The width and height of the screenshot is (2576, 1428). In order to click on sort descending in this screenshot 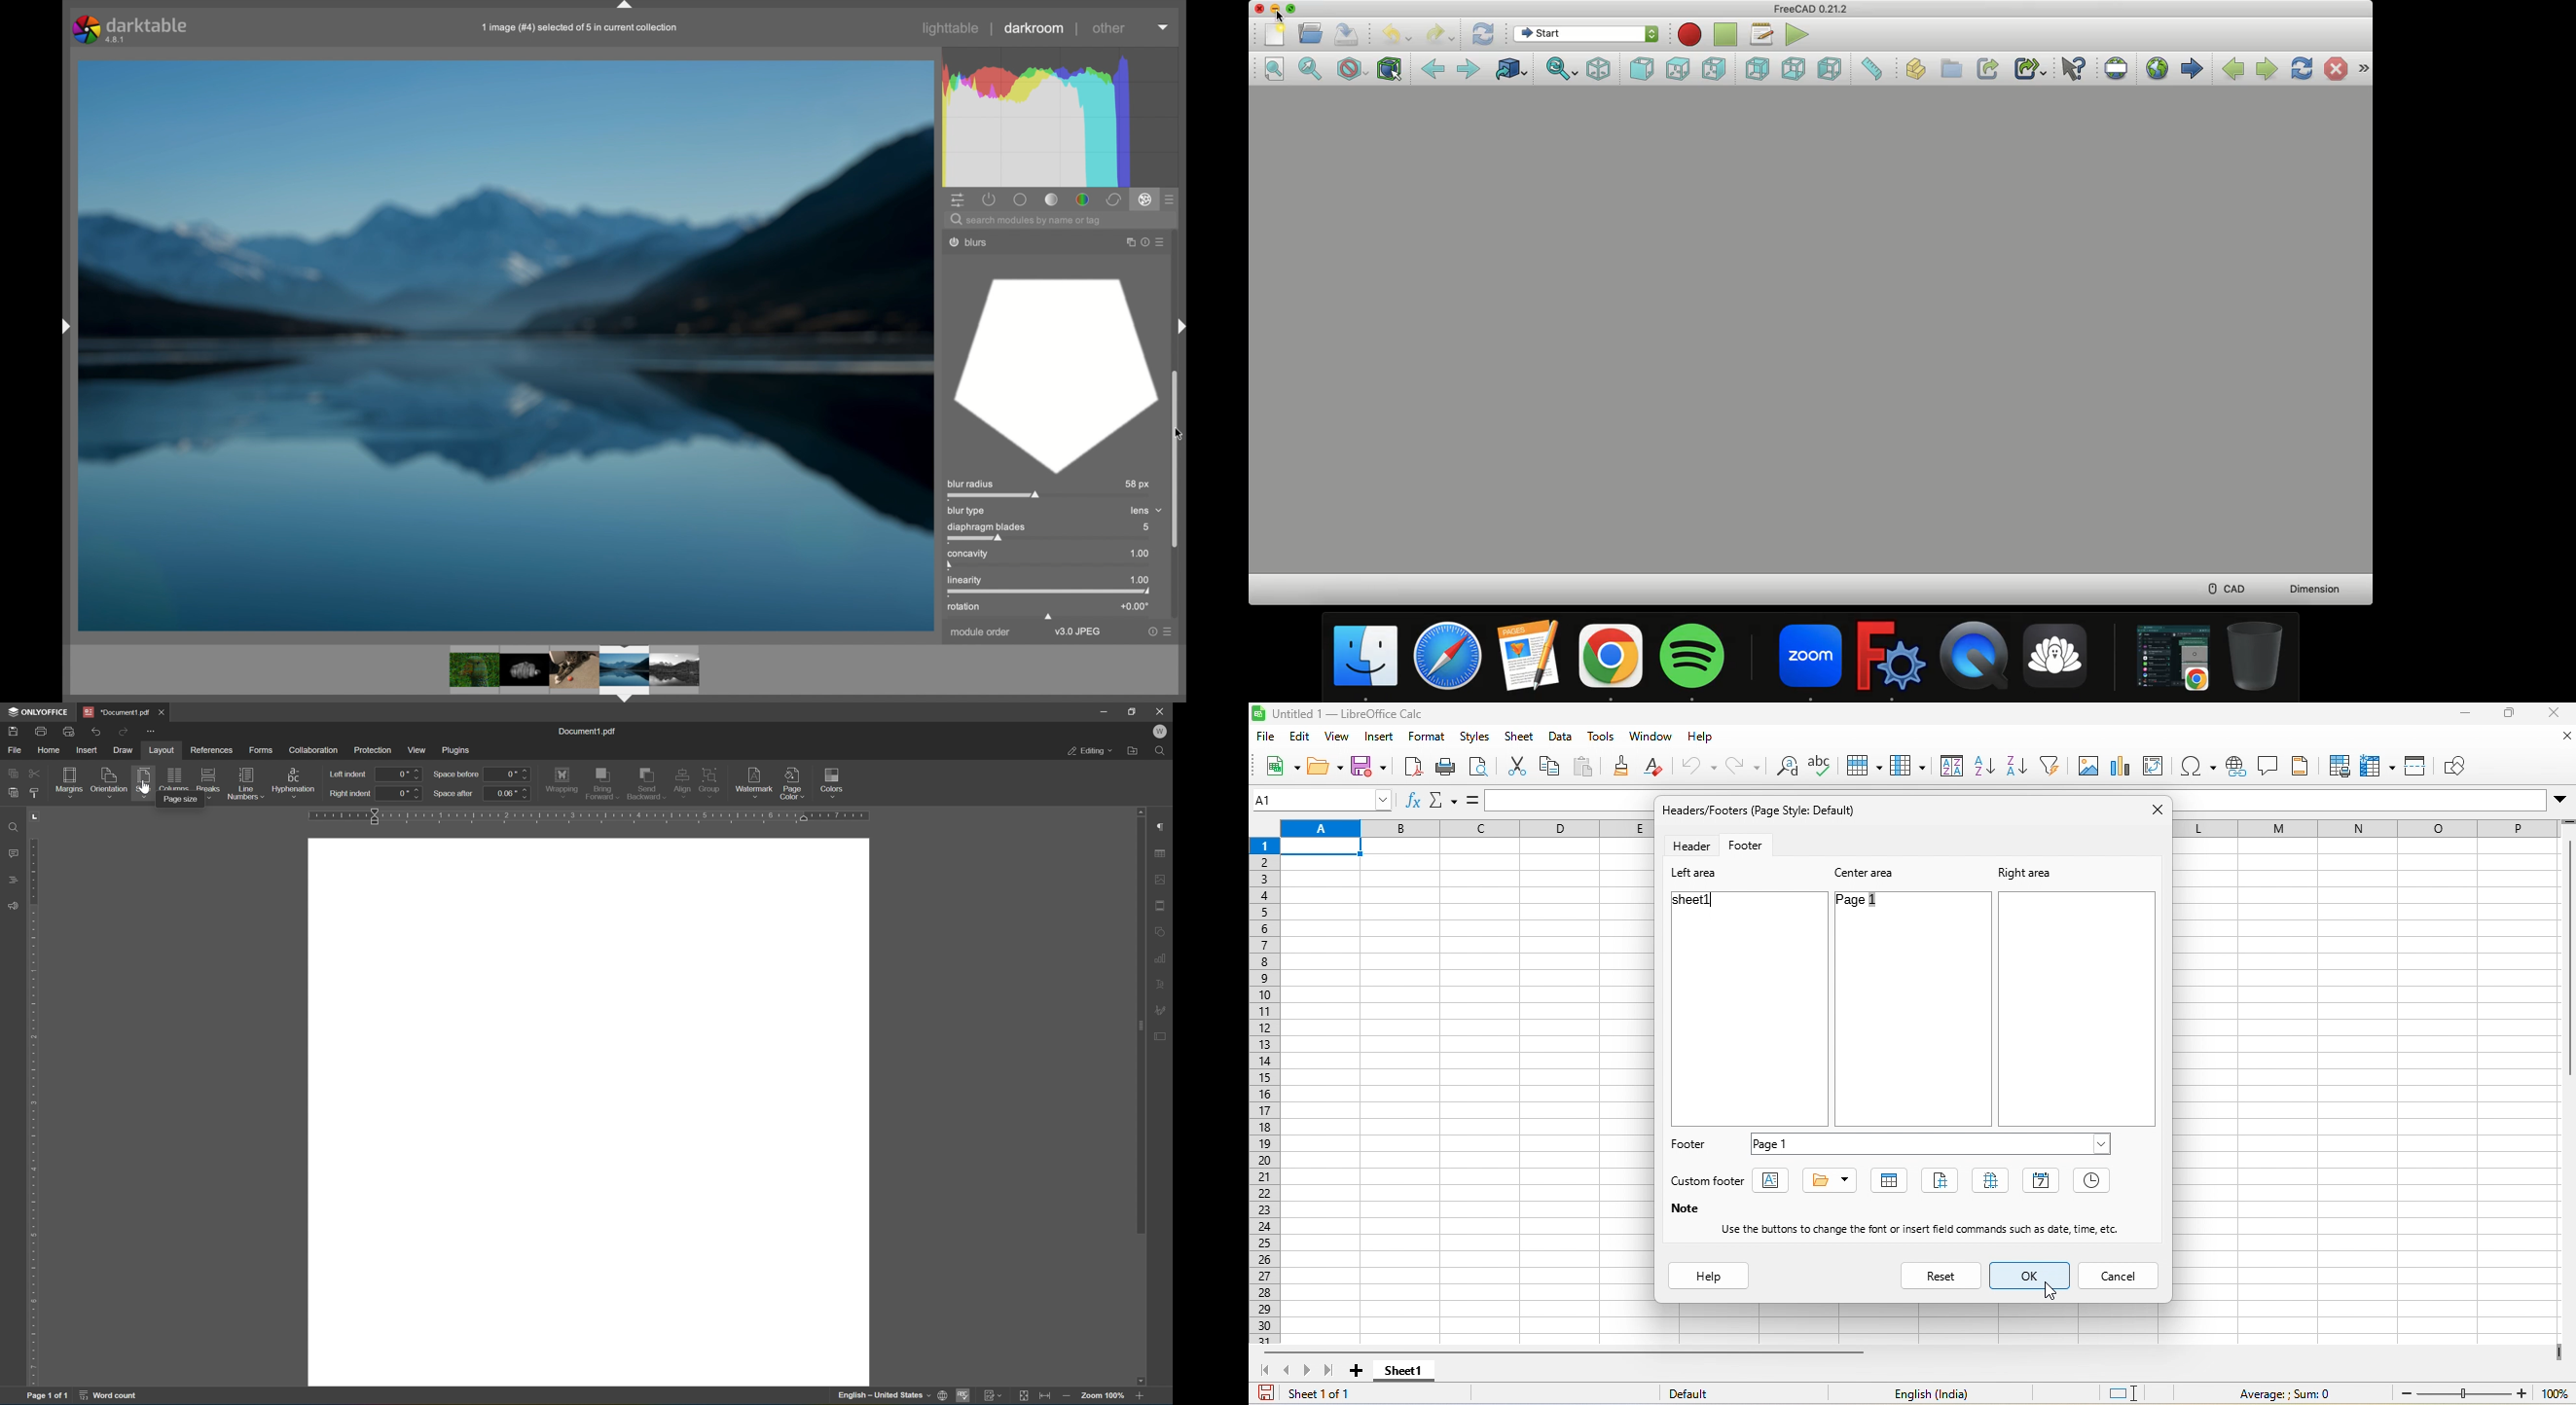, I will do `click(2018, 767)`.